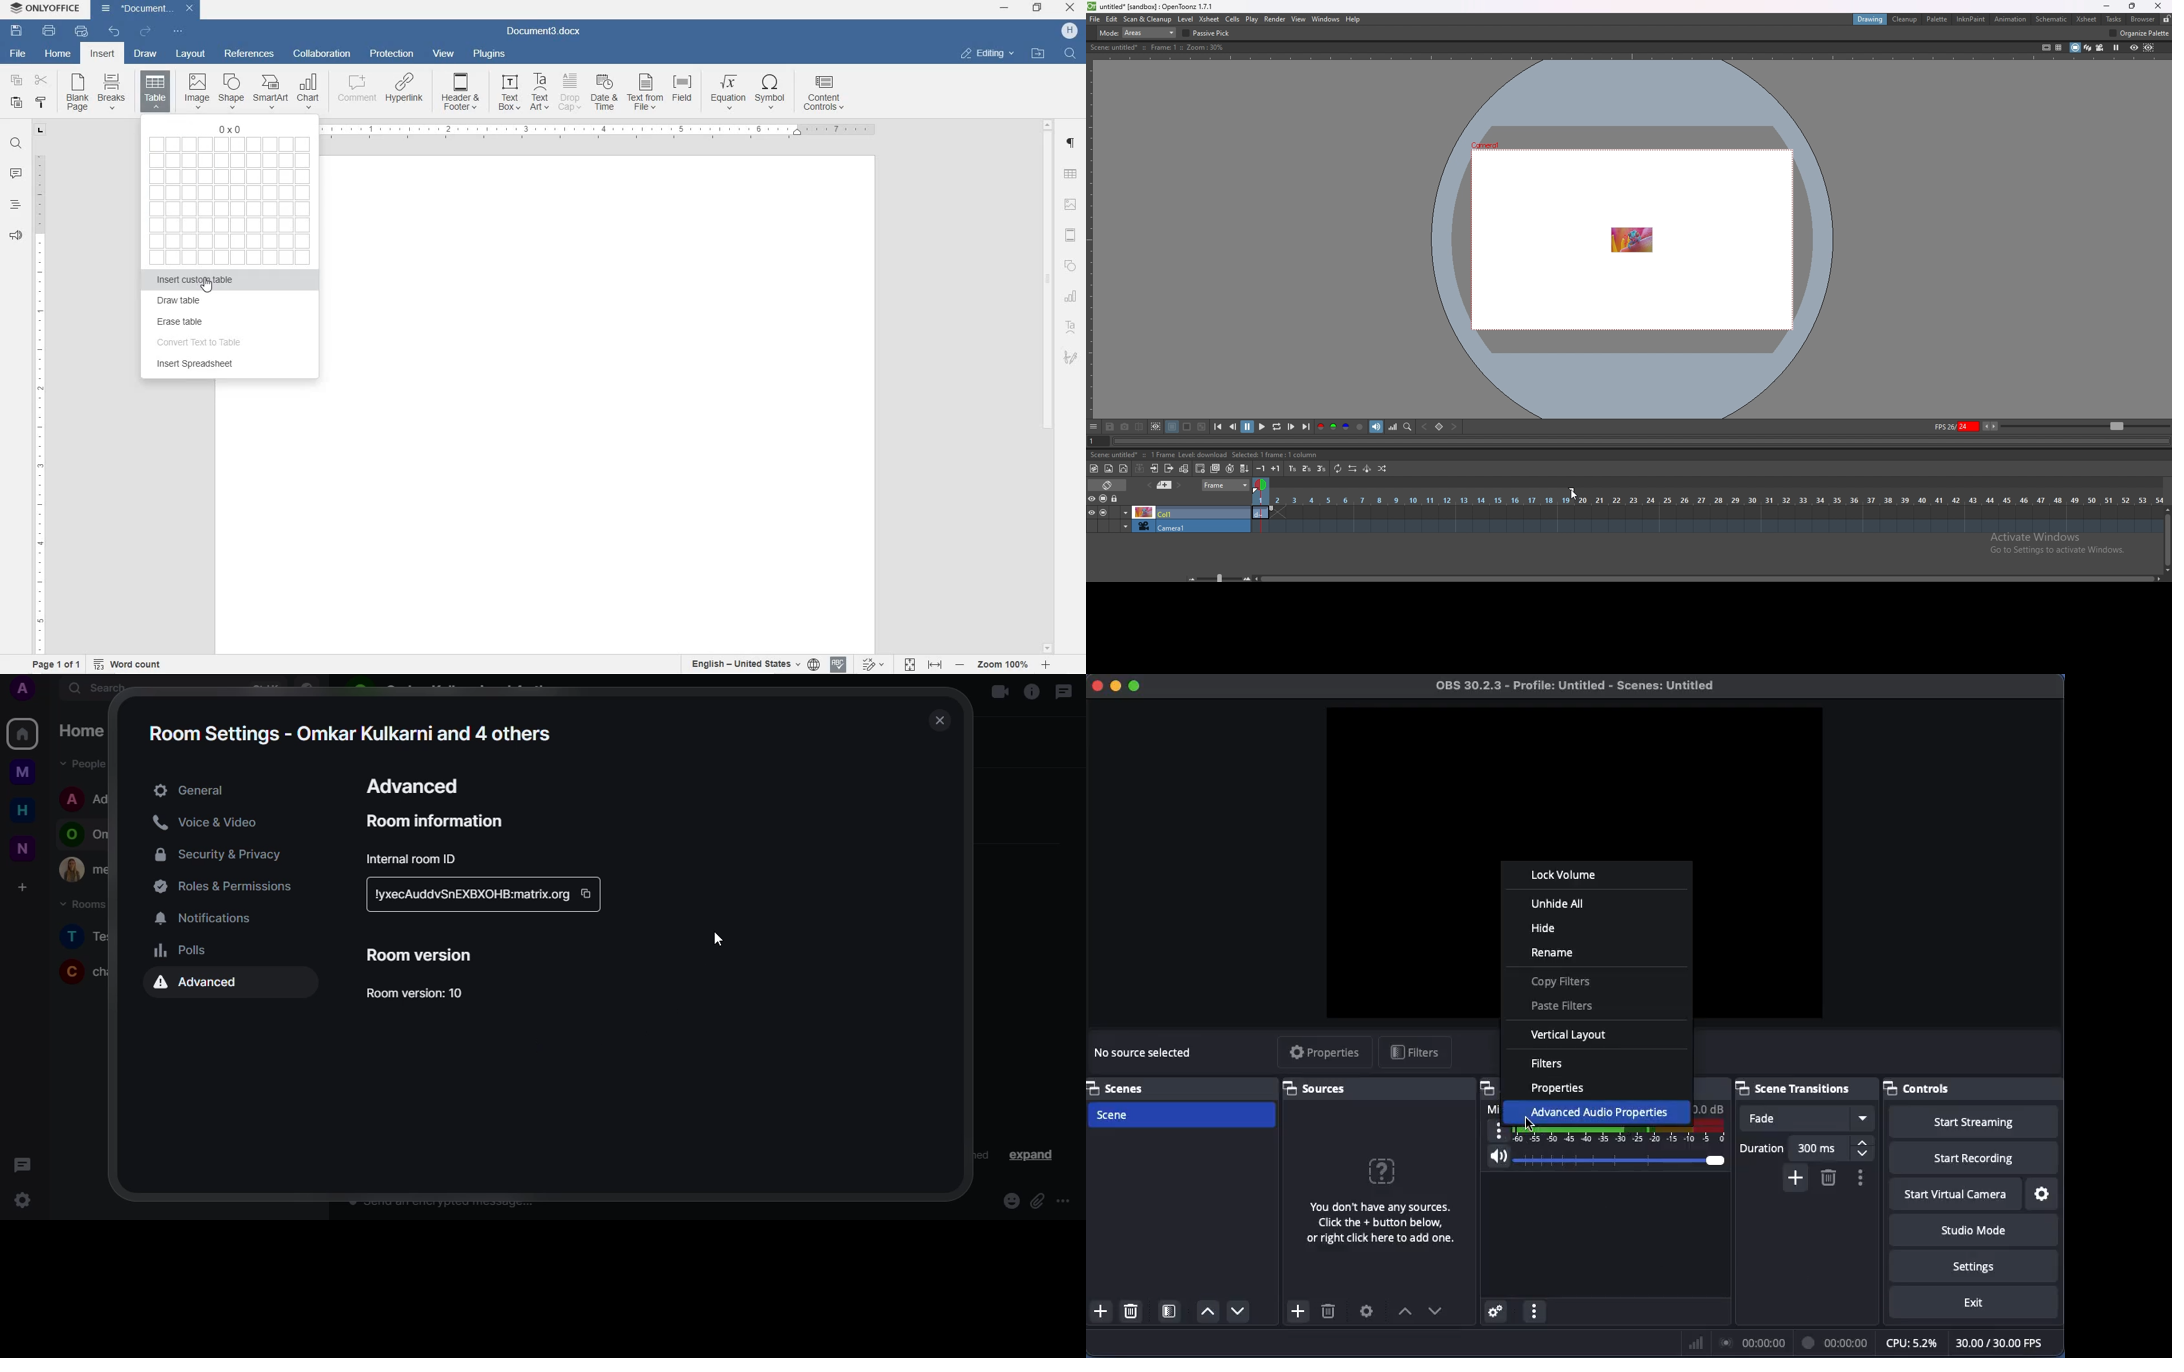 This screenshot has width=2184, height=1372. Describe the element at coordinates (1208, 1312) in the screenshot. I see `Move up` at that location.